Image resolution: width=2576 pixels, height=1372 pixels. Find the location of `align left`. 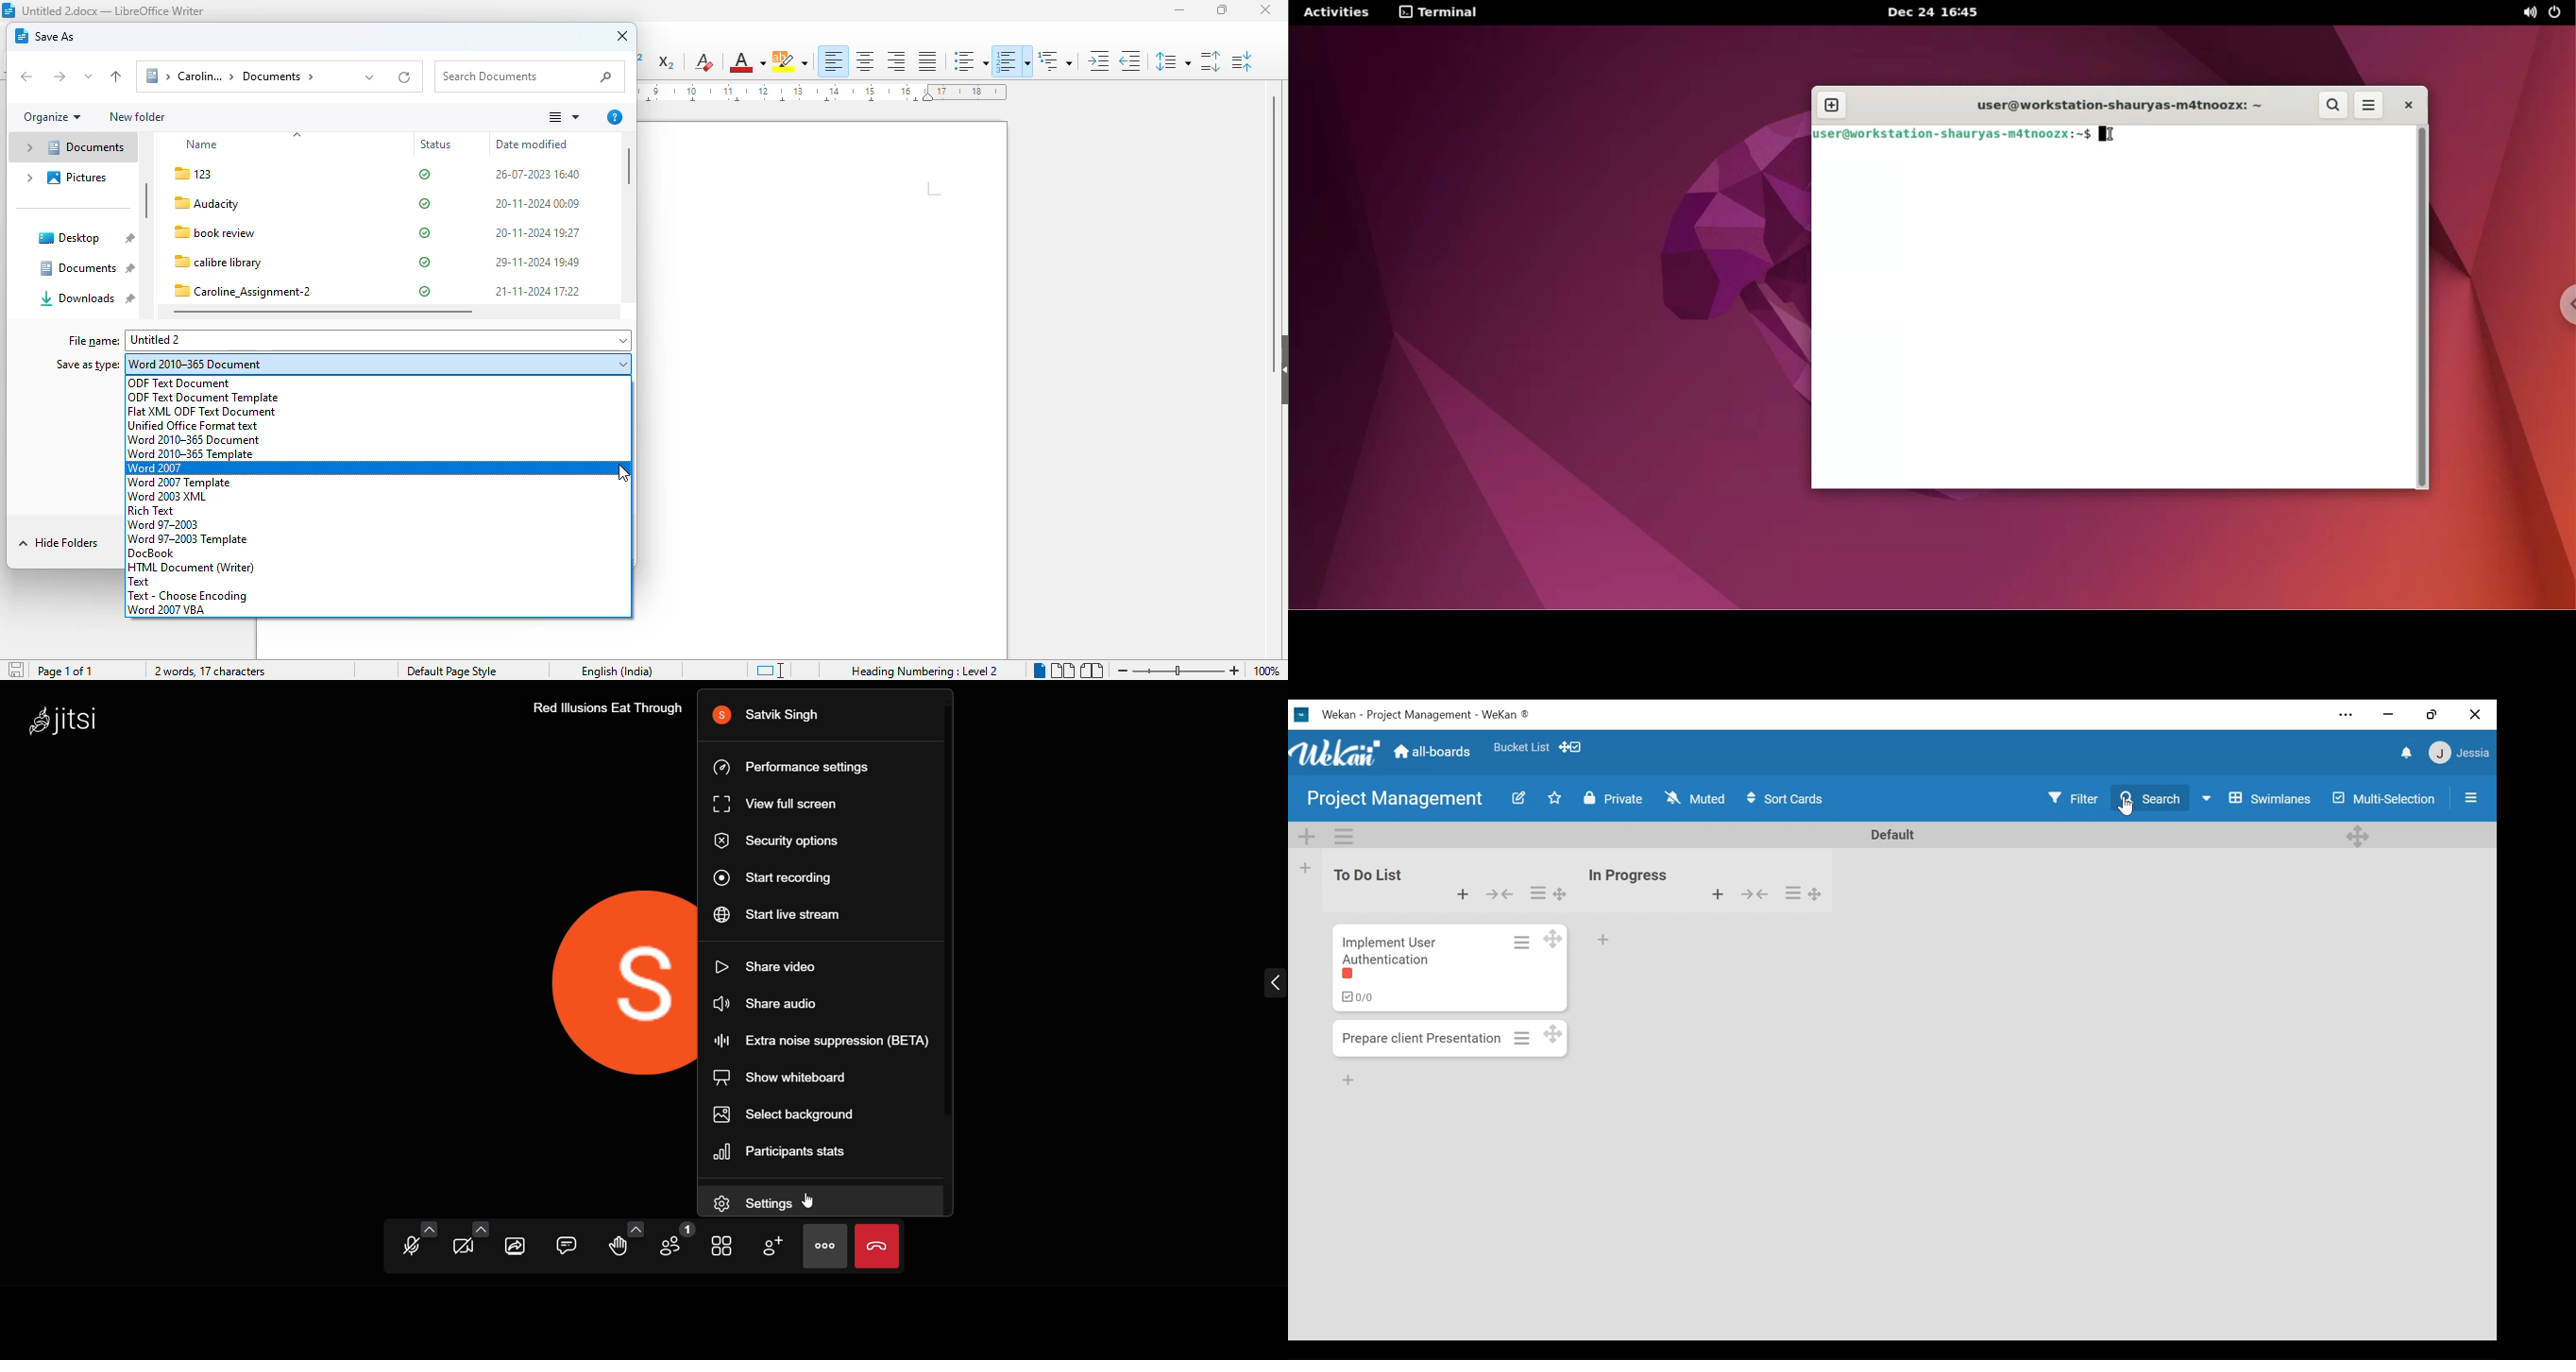

align left is located at coordinates (835, 61).